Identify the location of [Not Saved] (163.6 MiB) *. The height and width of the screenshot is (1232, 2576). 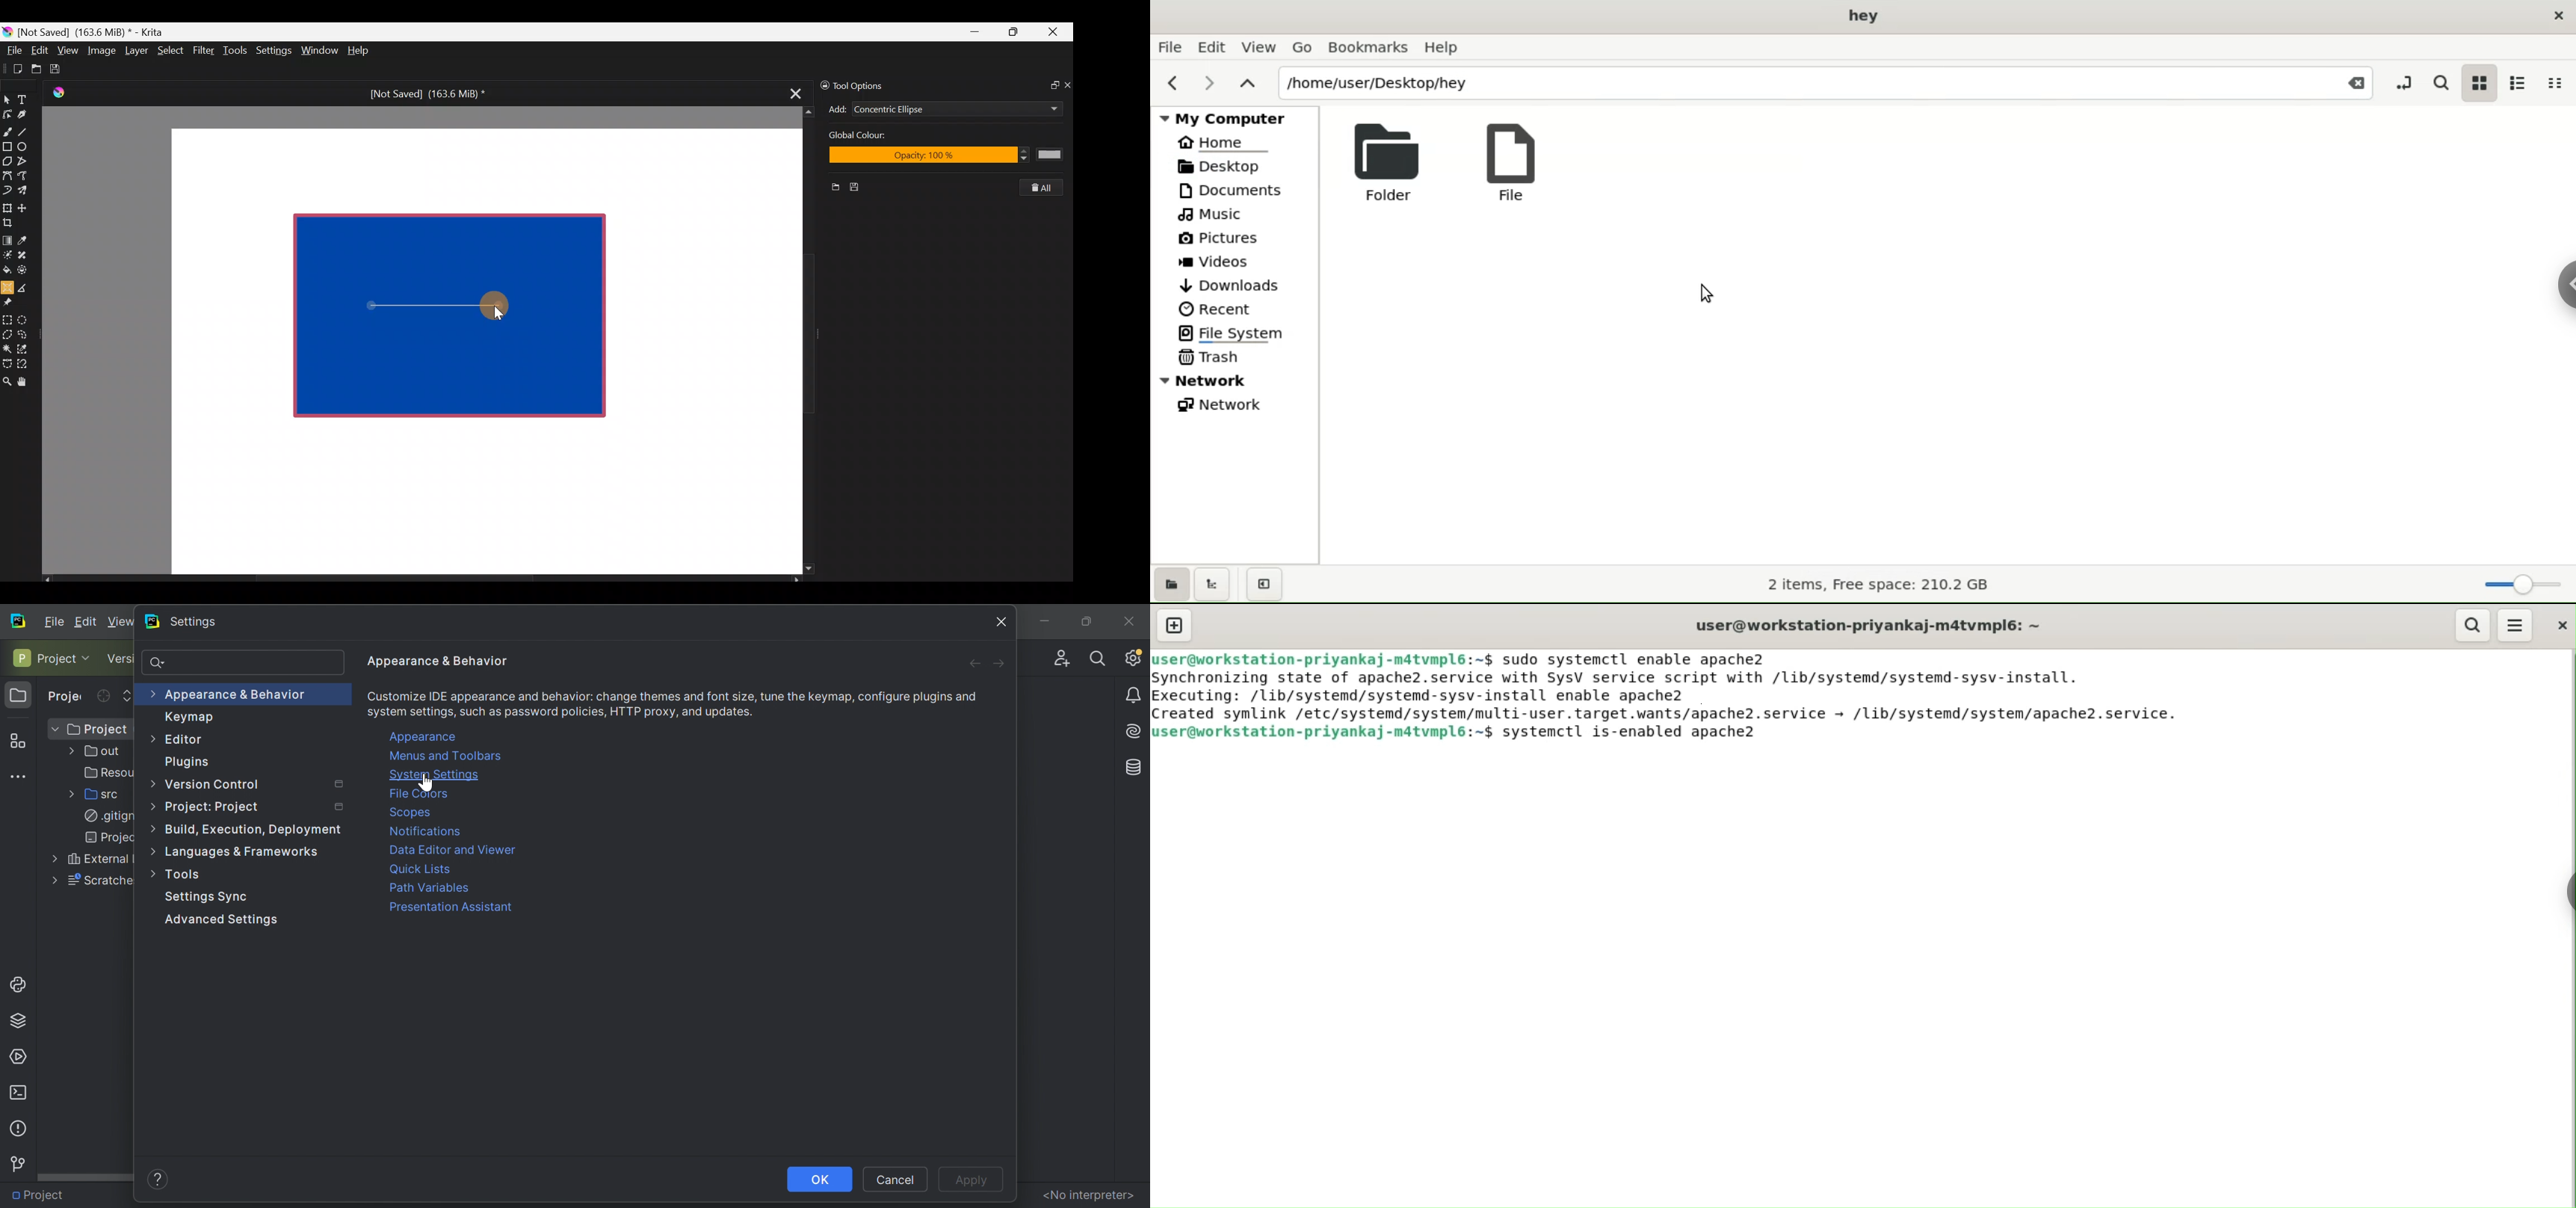
(423, 94).